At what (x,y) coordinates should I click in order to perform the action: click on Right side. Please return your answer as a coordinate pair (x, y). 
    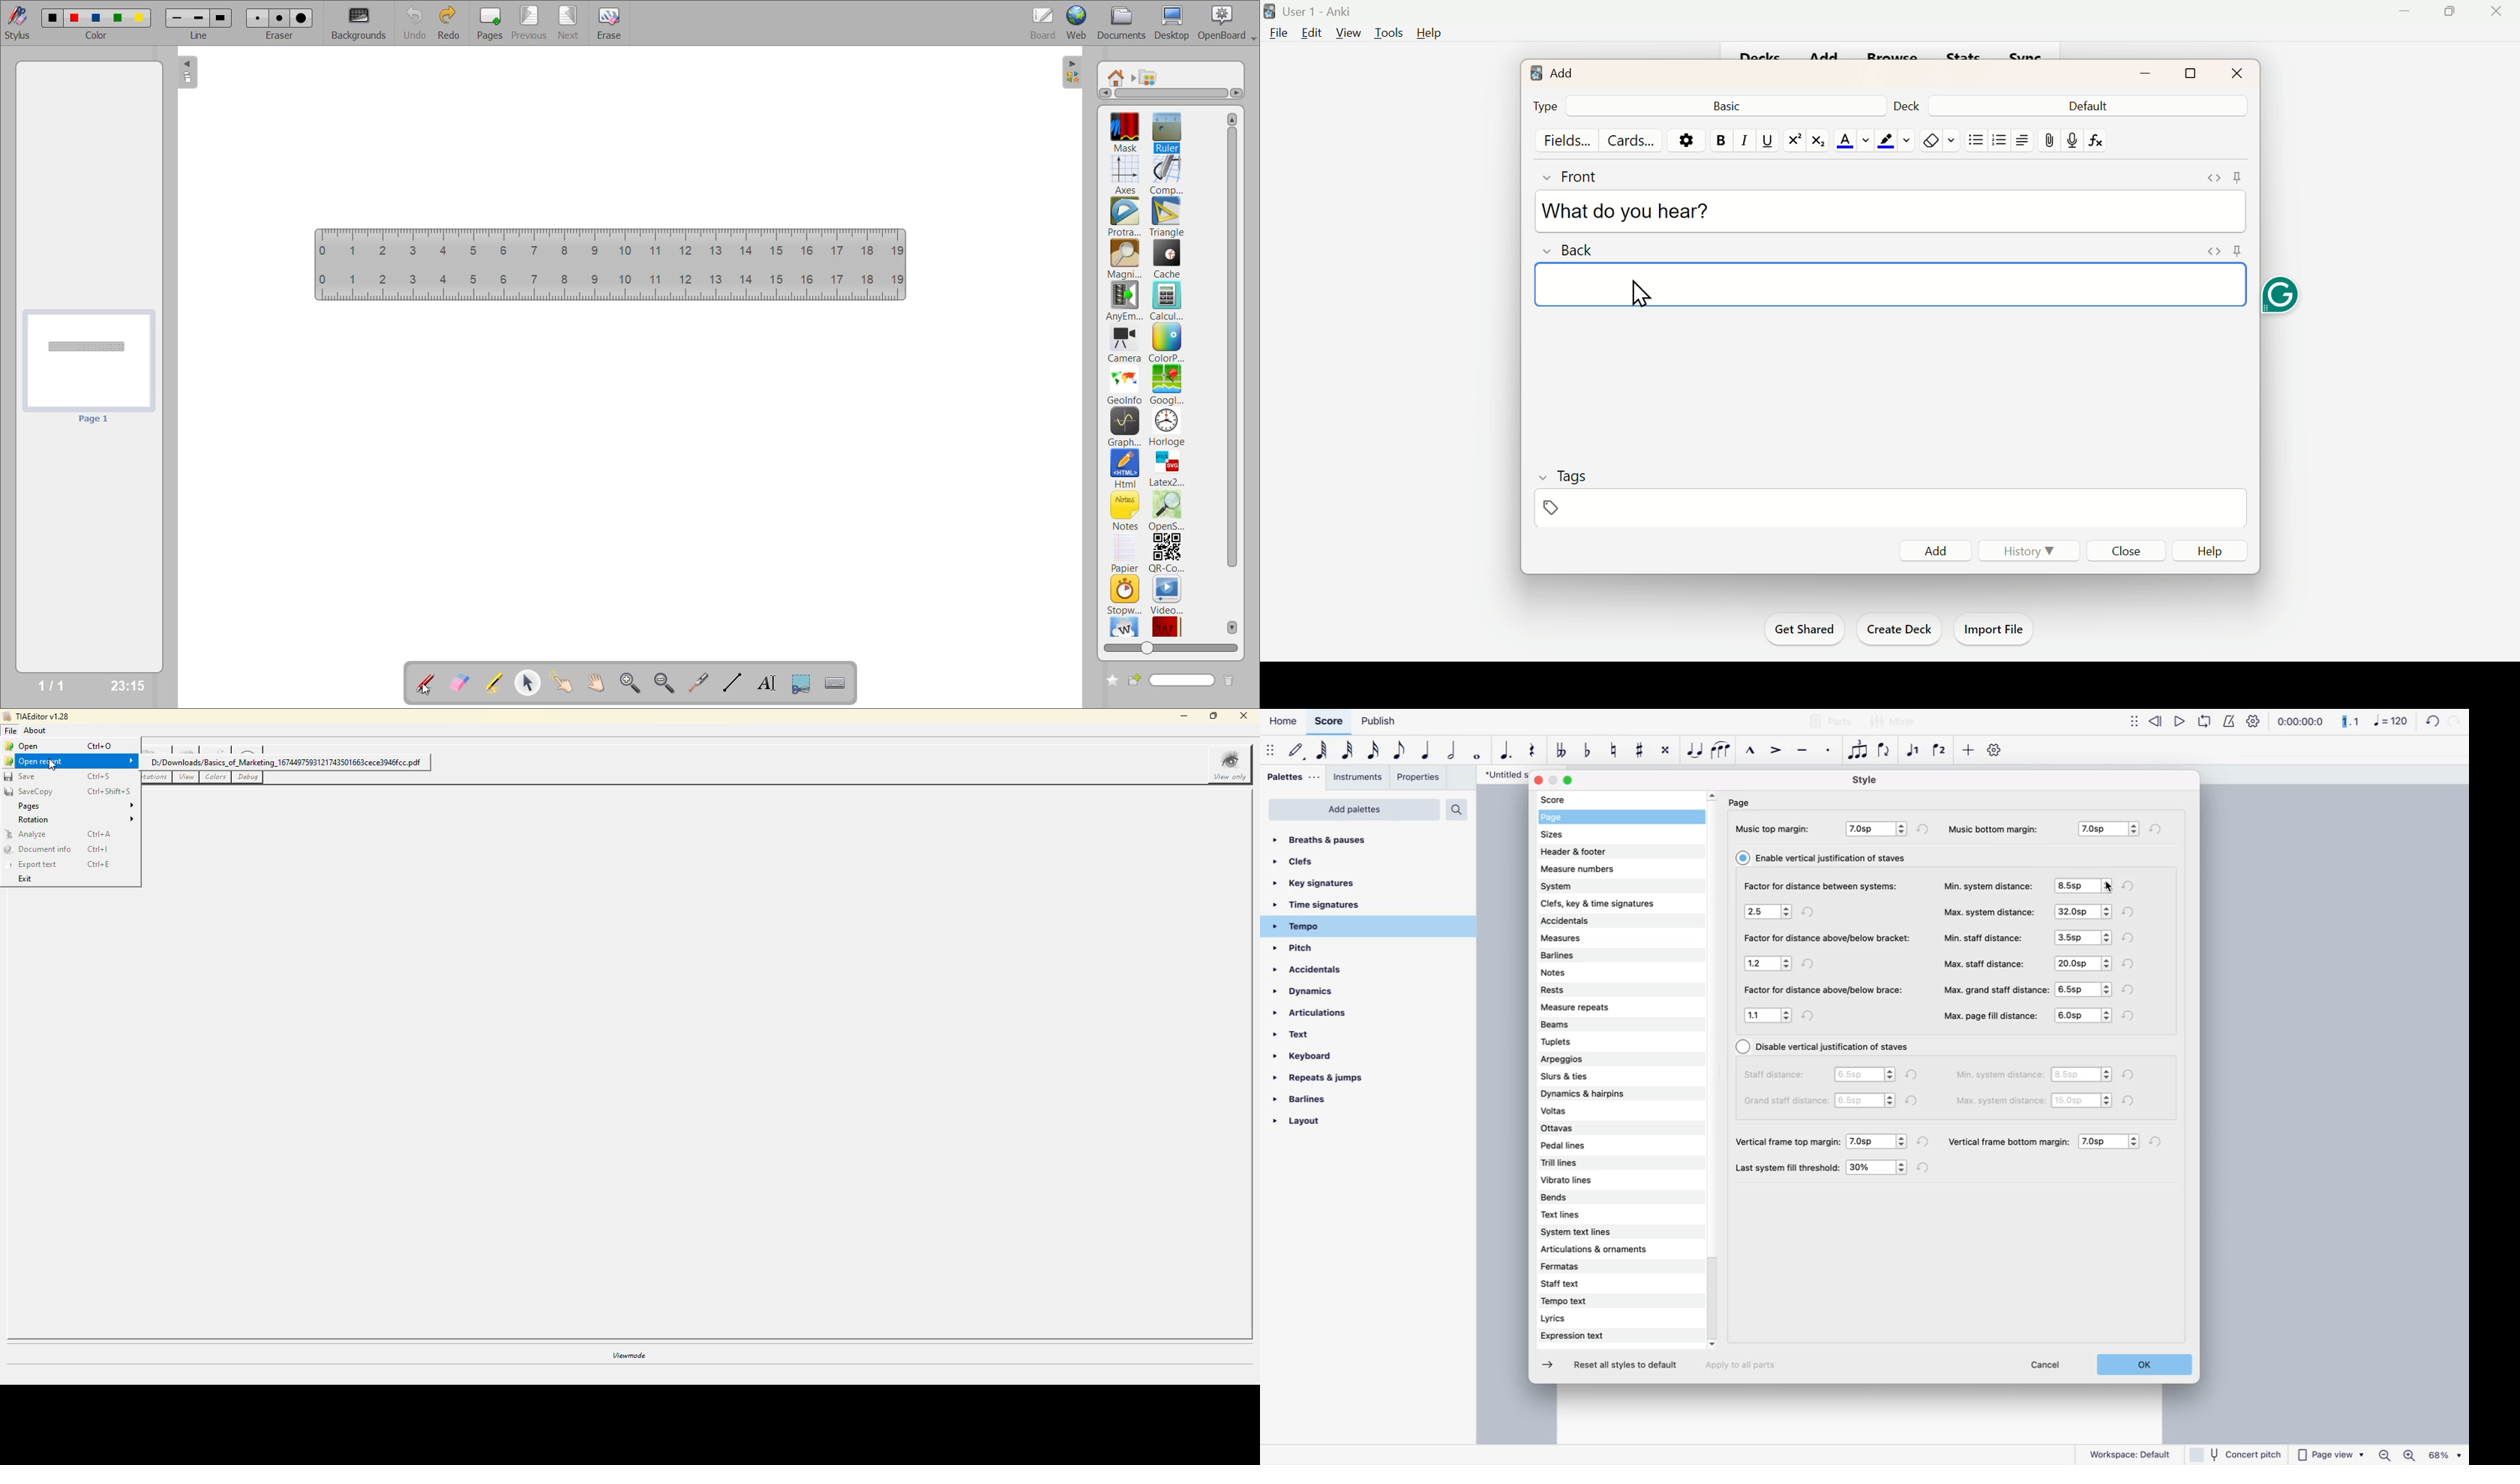
    Looking at the image, I should click on (2022, 140).